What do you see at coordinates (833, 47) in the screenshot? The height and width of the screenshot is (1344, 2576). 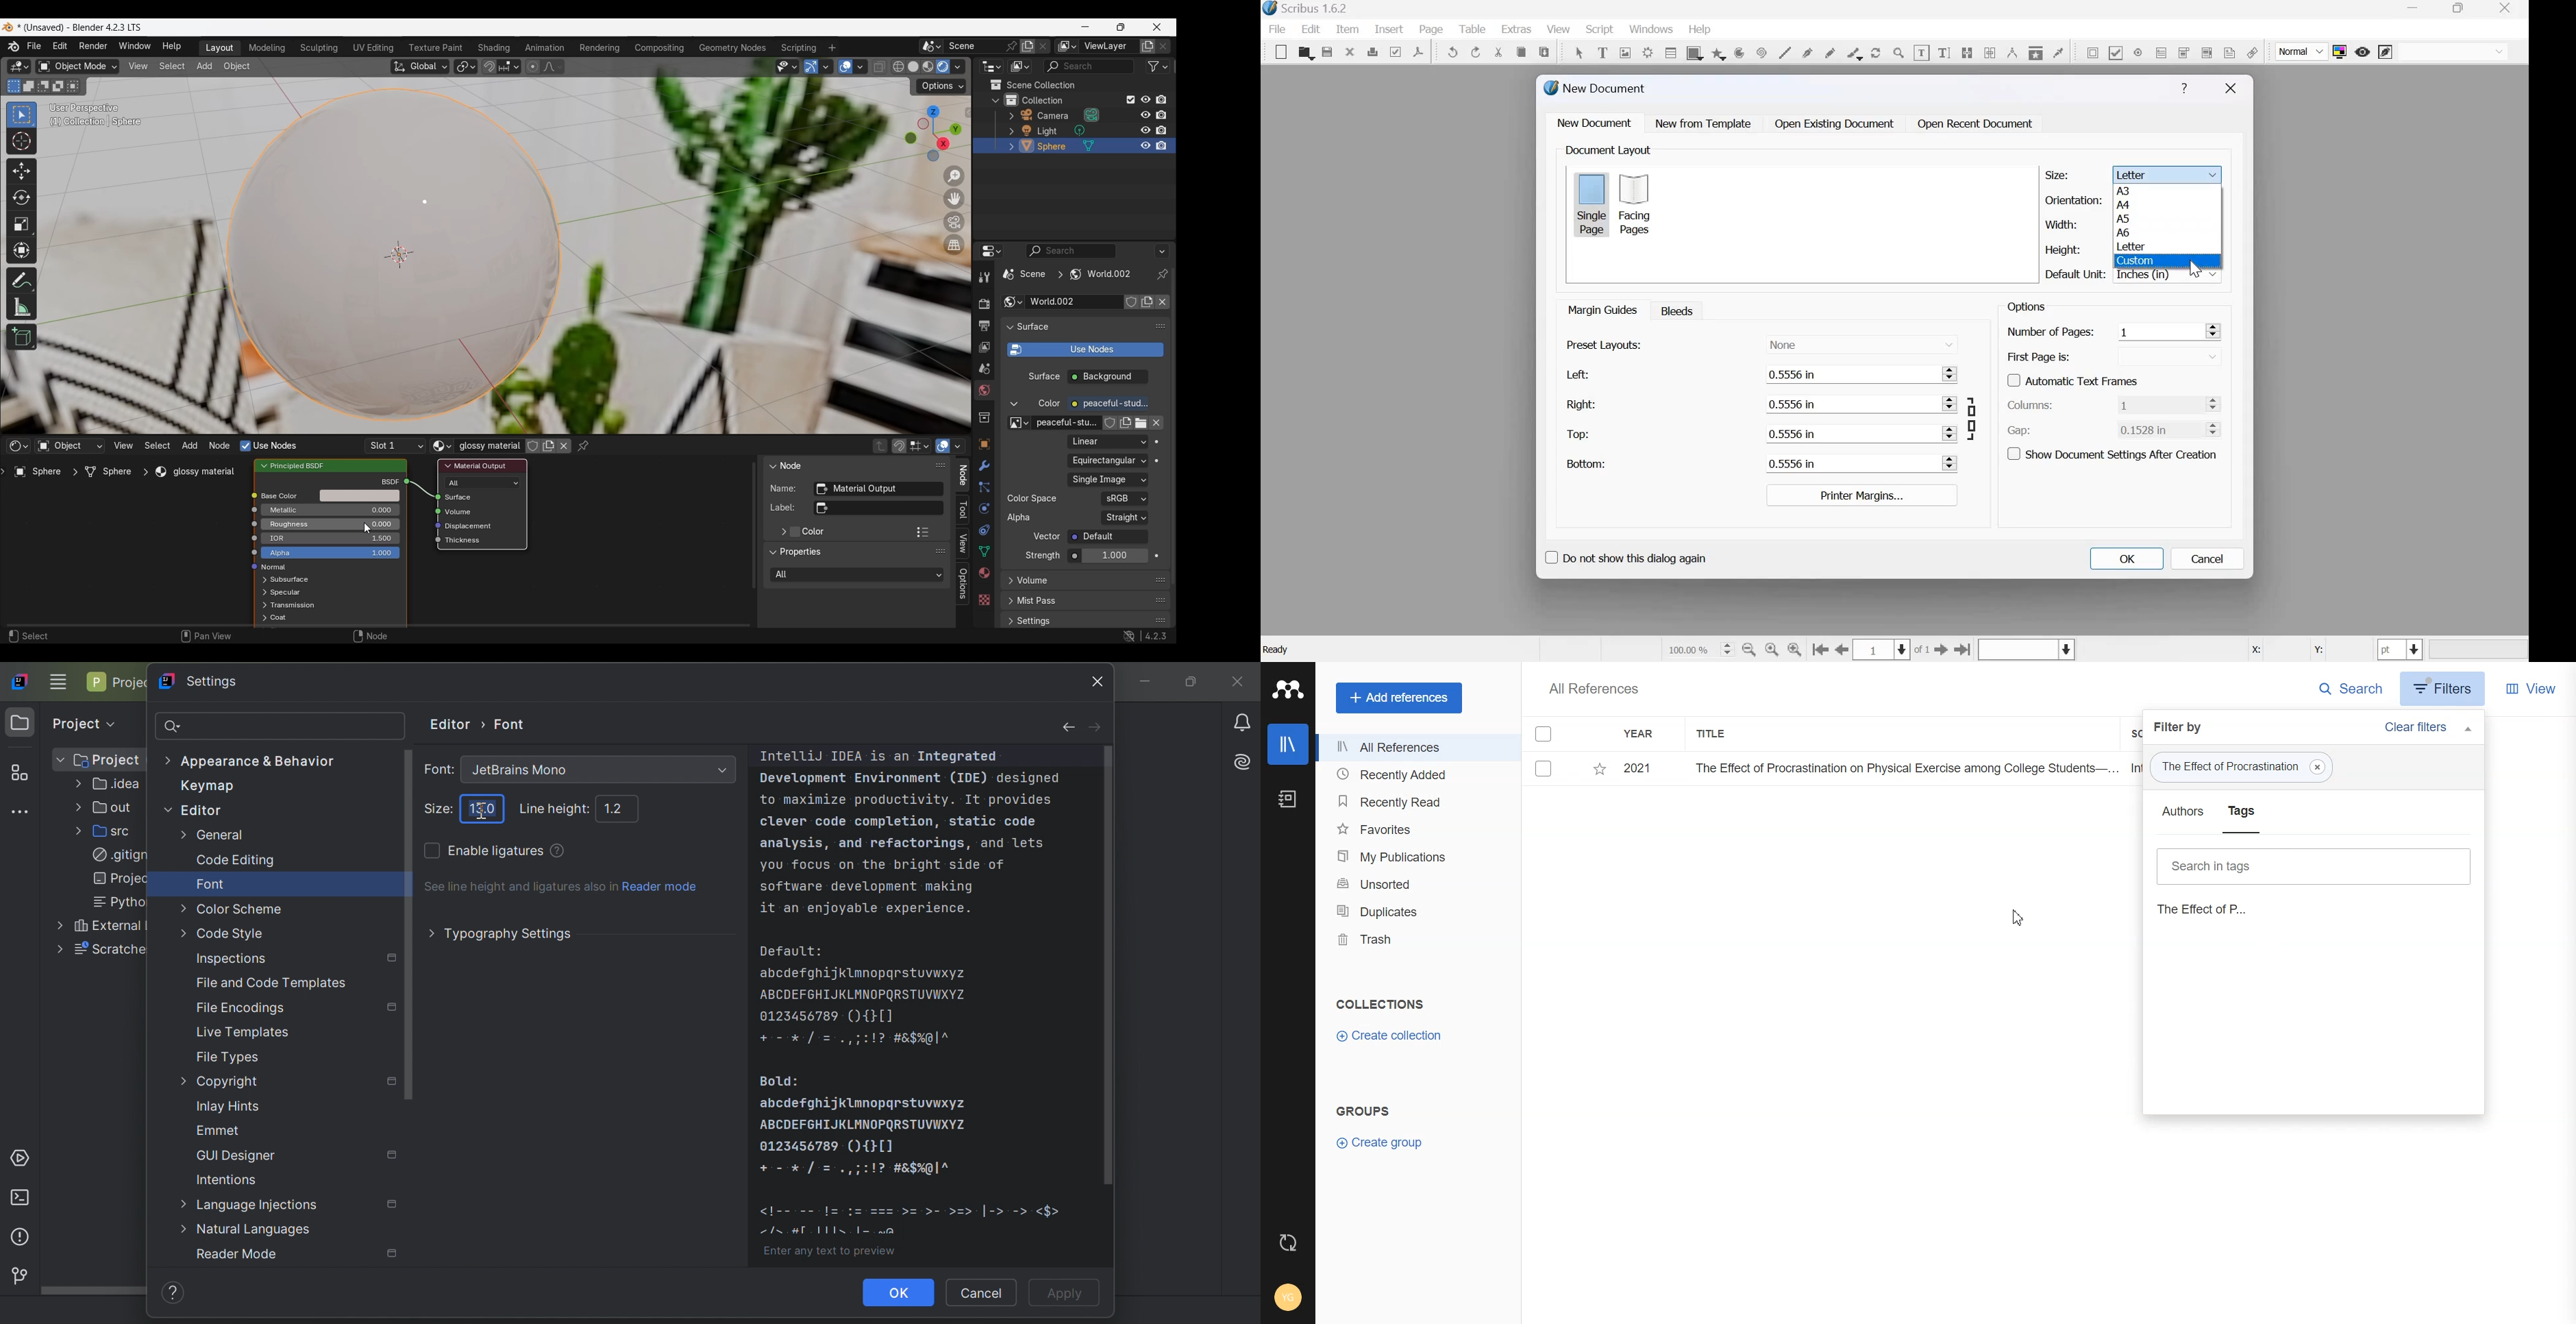 I see `Add workspace` at bounding box center [833, 47].